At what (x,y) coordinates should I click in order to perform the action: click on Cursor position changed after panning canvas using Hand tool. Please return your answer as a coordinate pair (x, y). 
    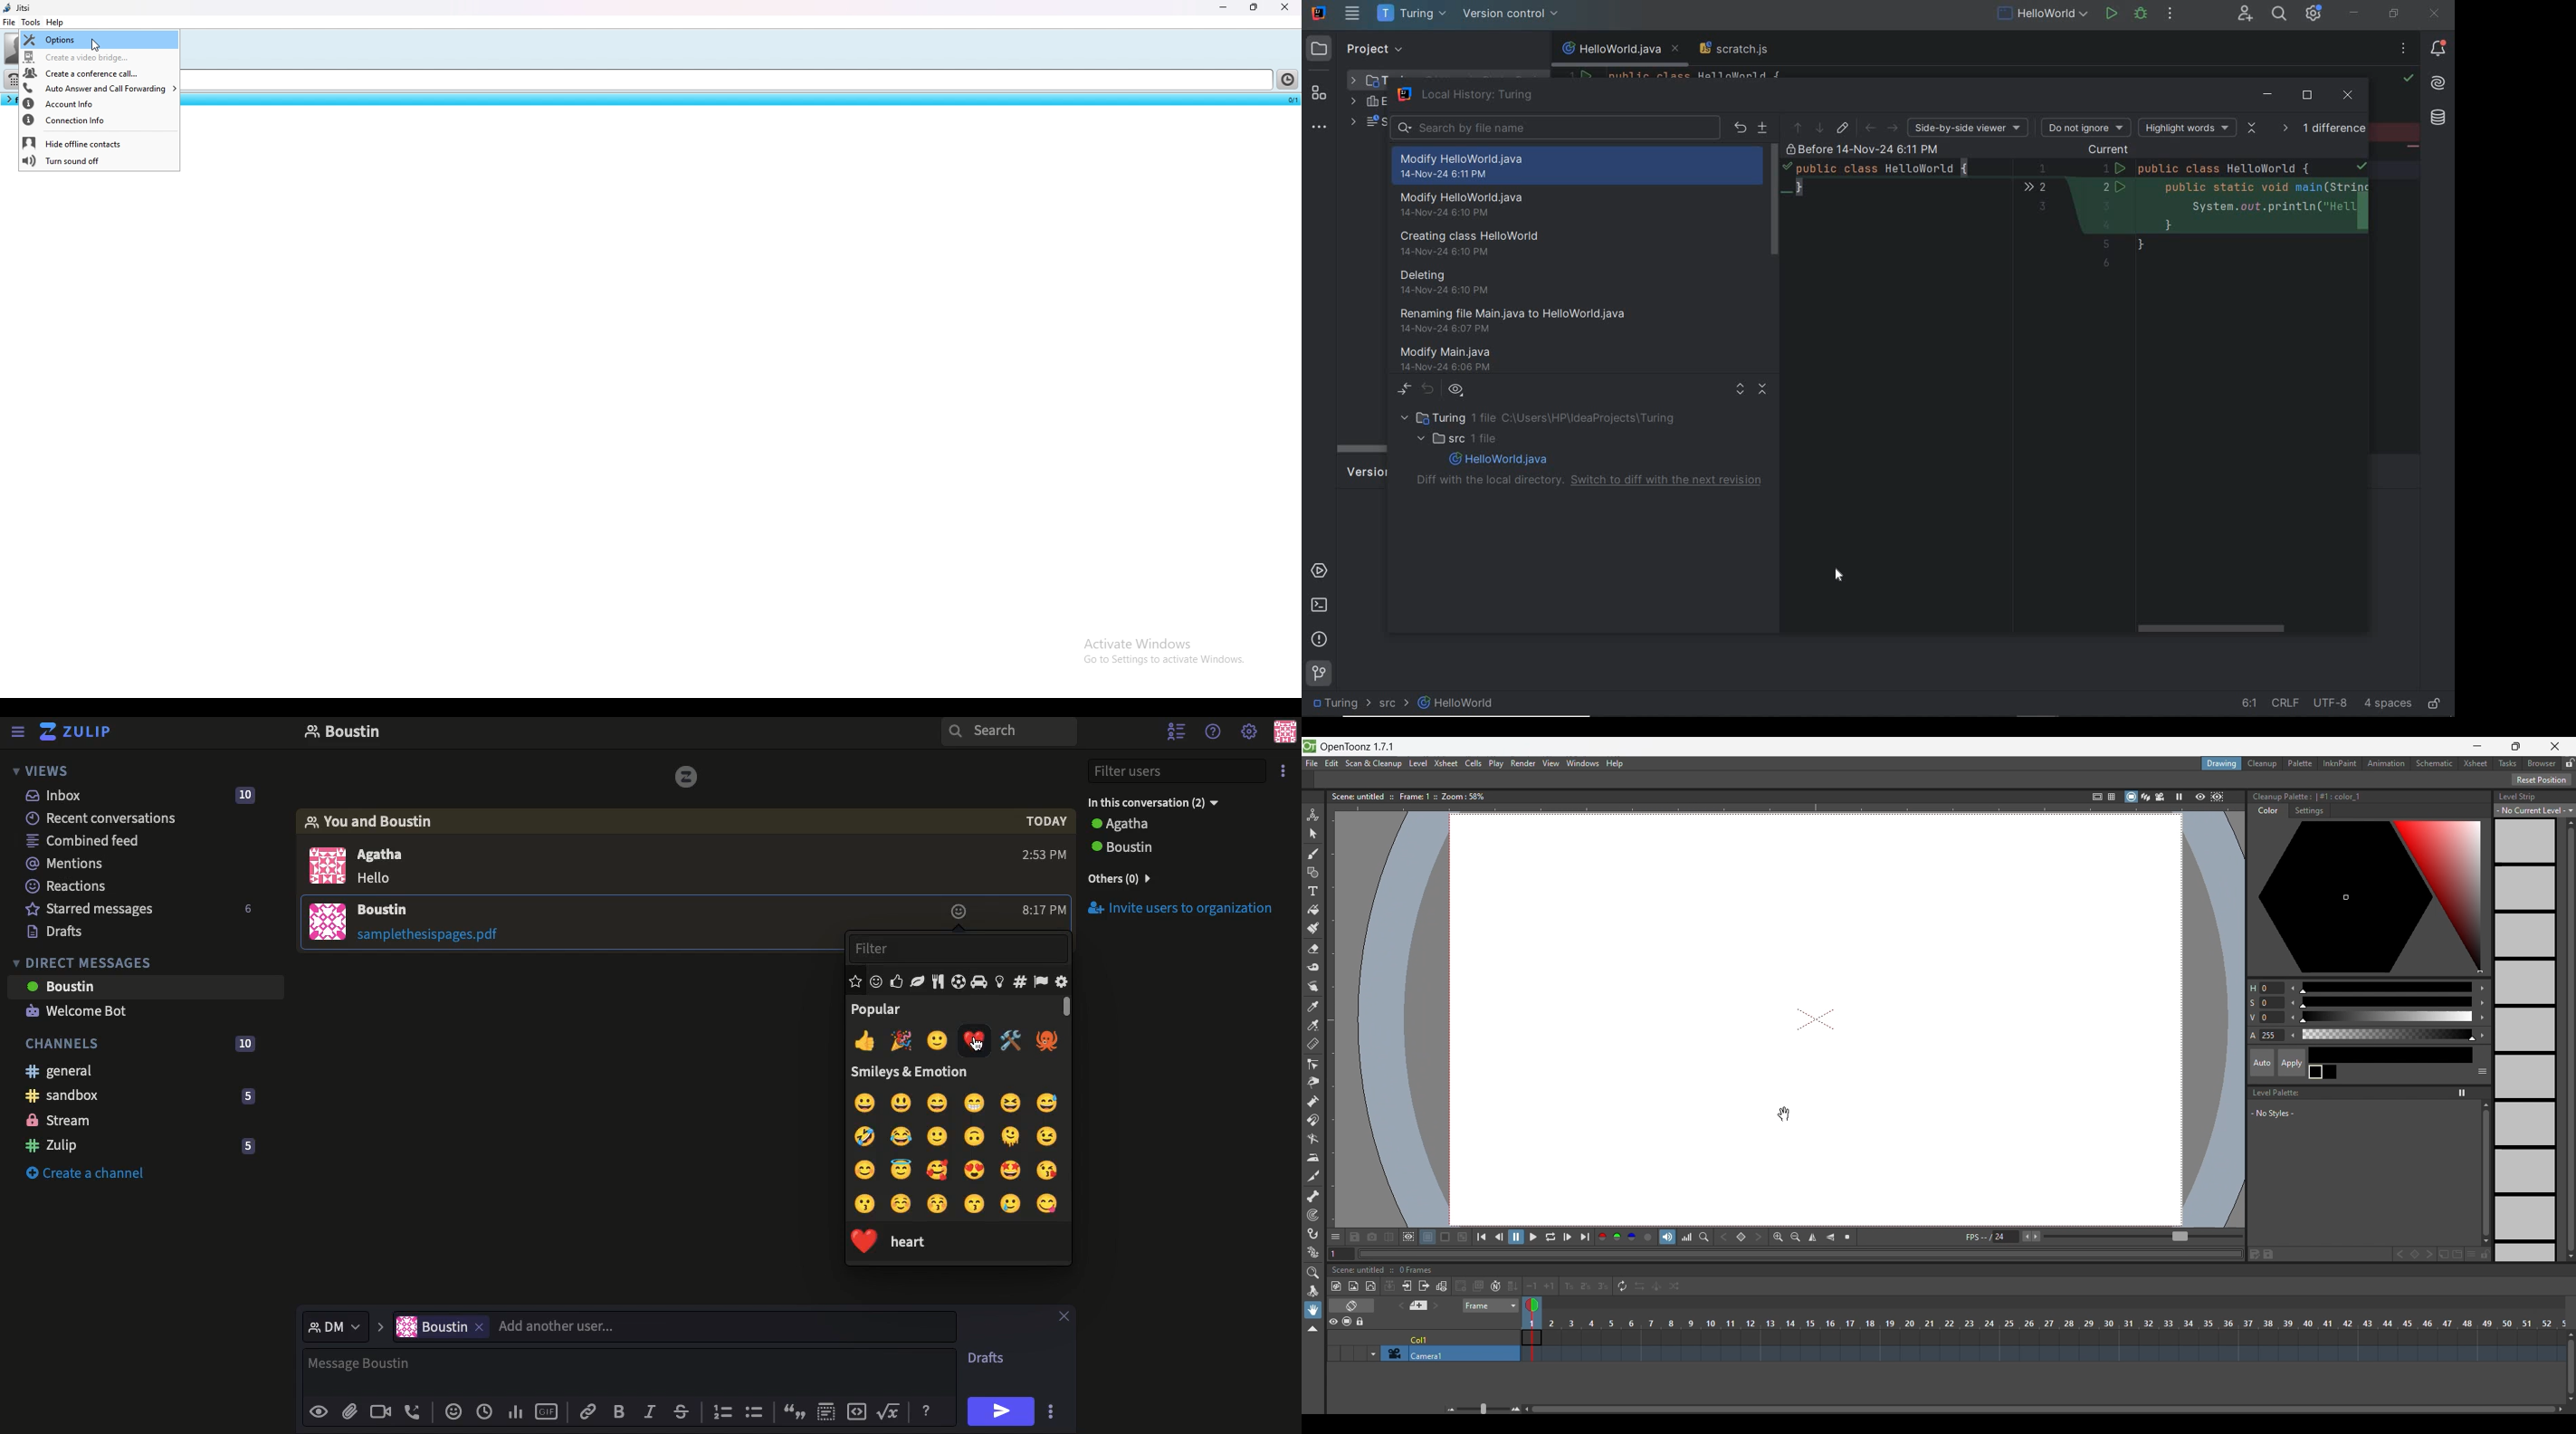
    Looking at the image, I should click on (1783, 1114).